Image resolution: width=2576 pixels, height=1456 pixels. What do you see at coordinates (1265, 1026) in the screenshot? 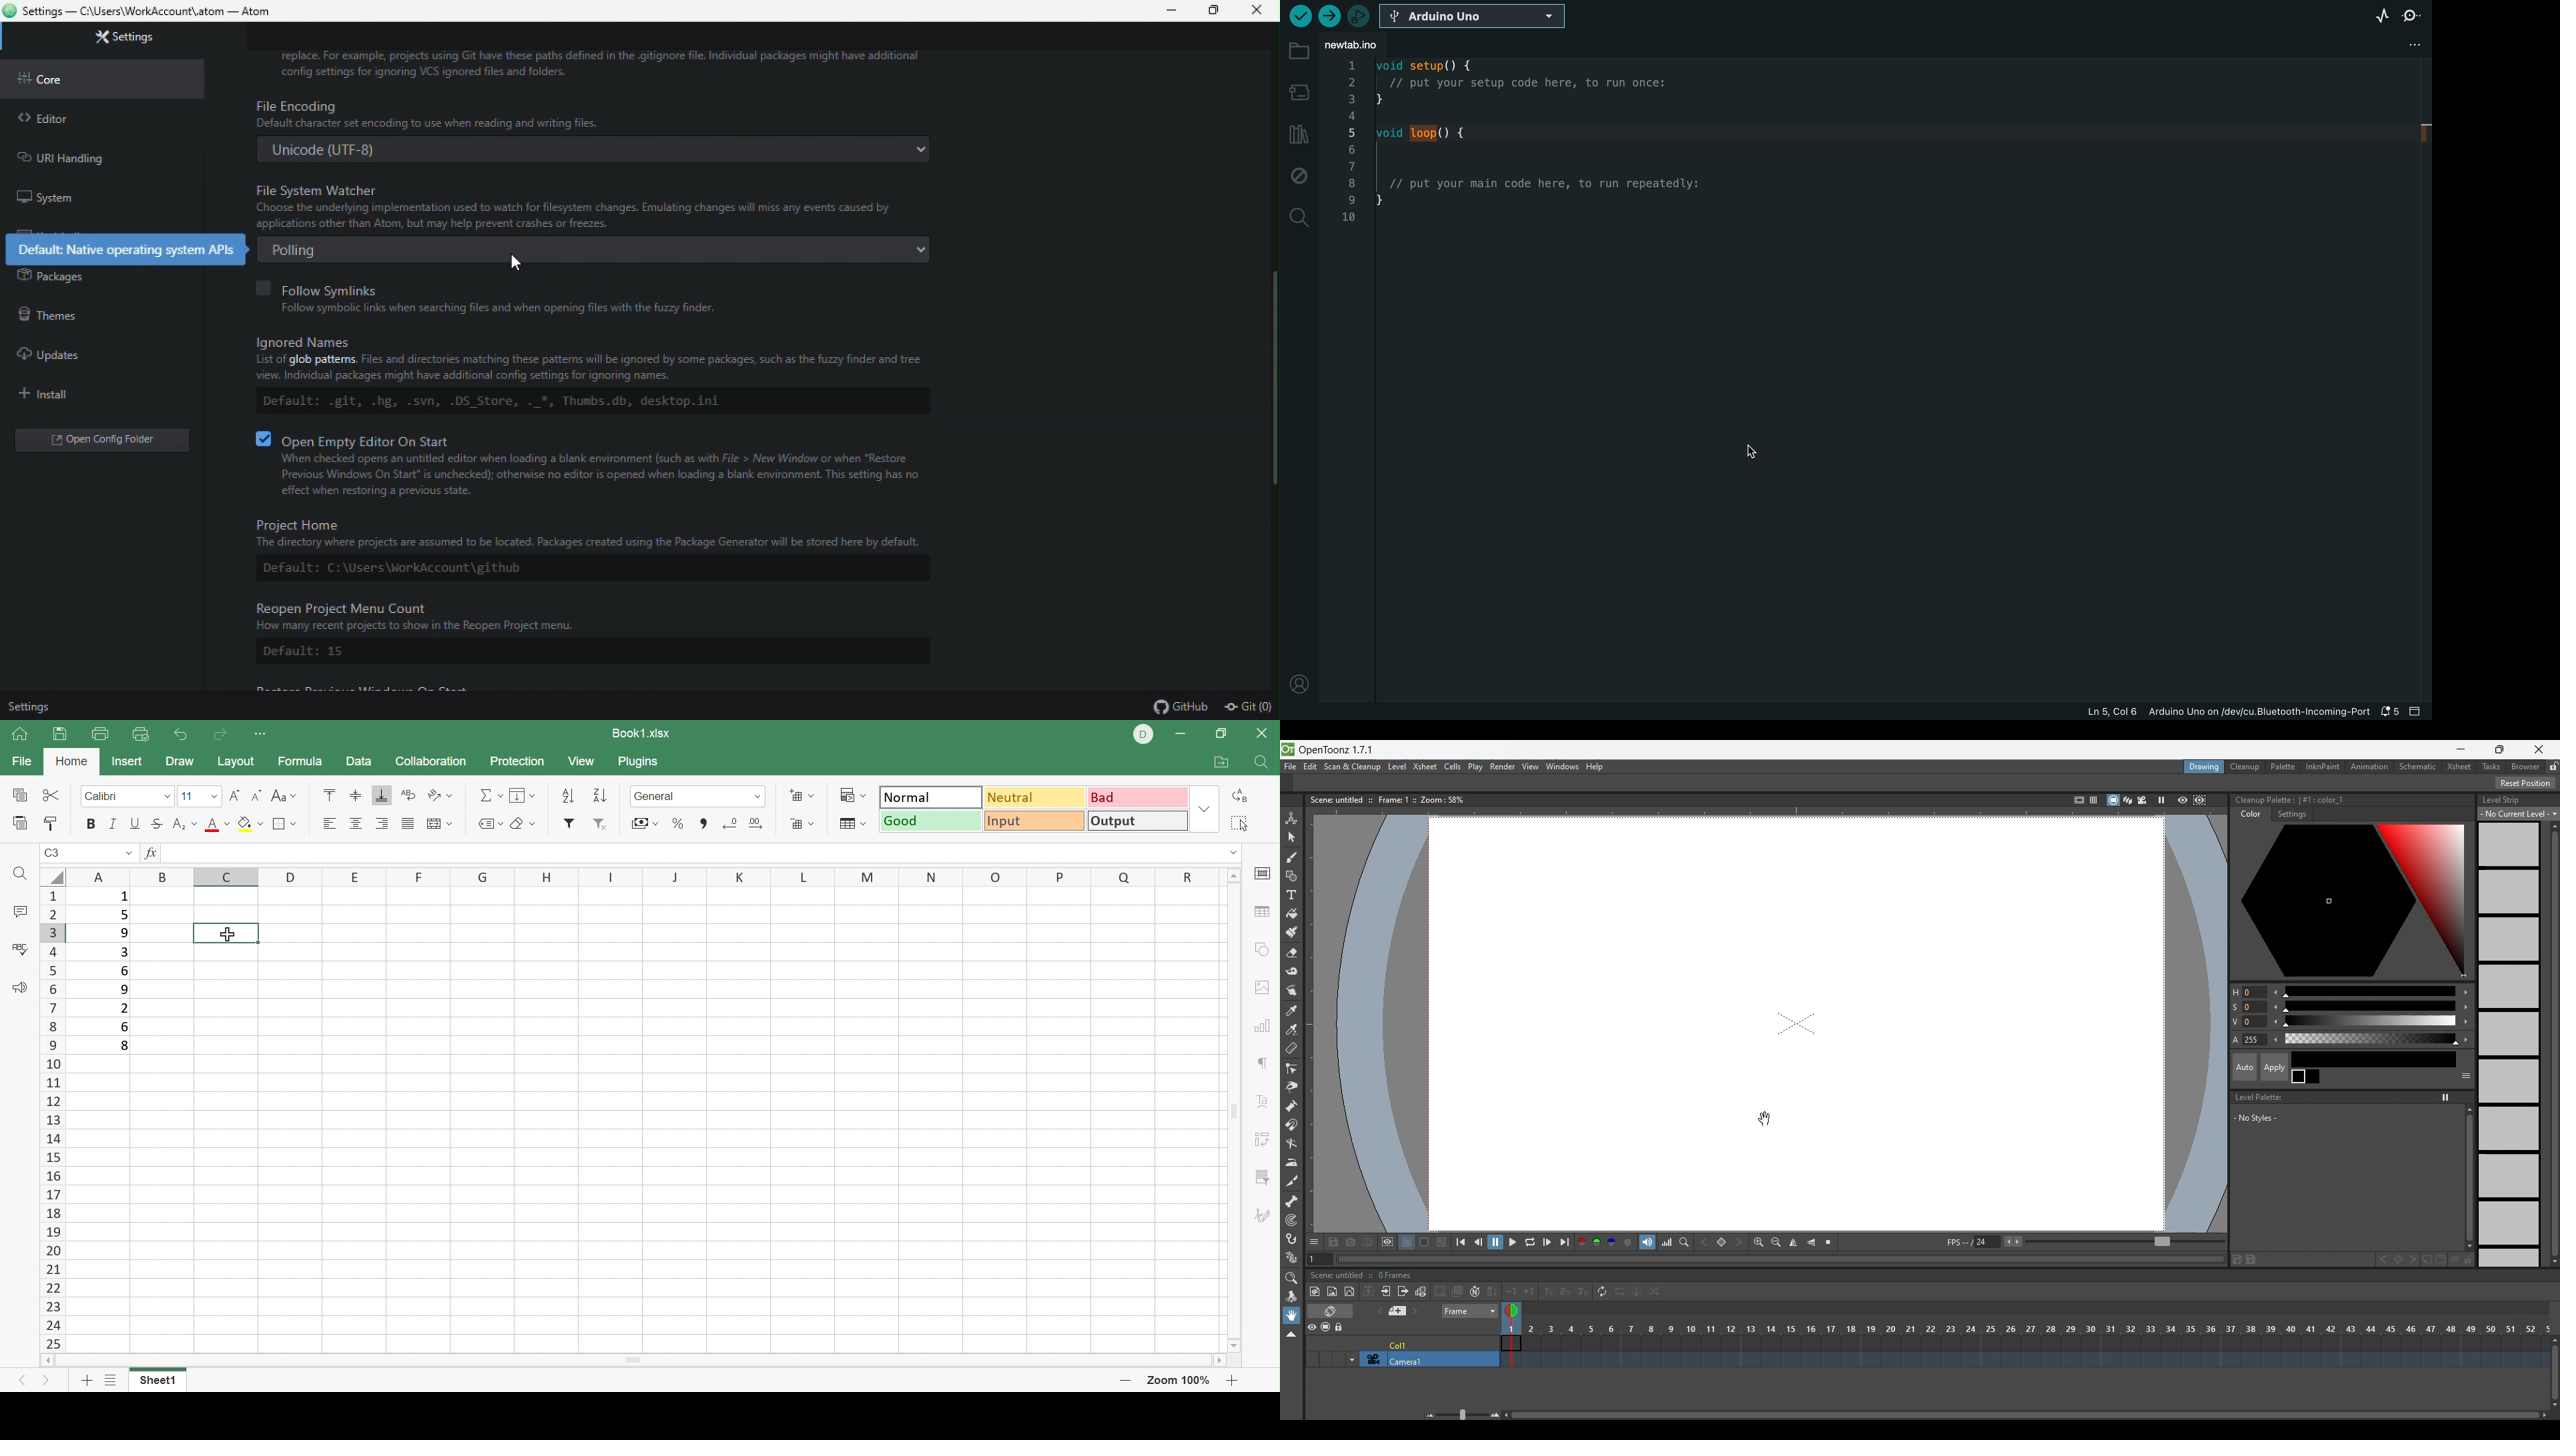
I see `Chart settings` at bounding box center [1265, 1026].